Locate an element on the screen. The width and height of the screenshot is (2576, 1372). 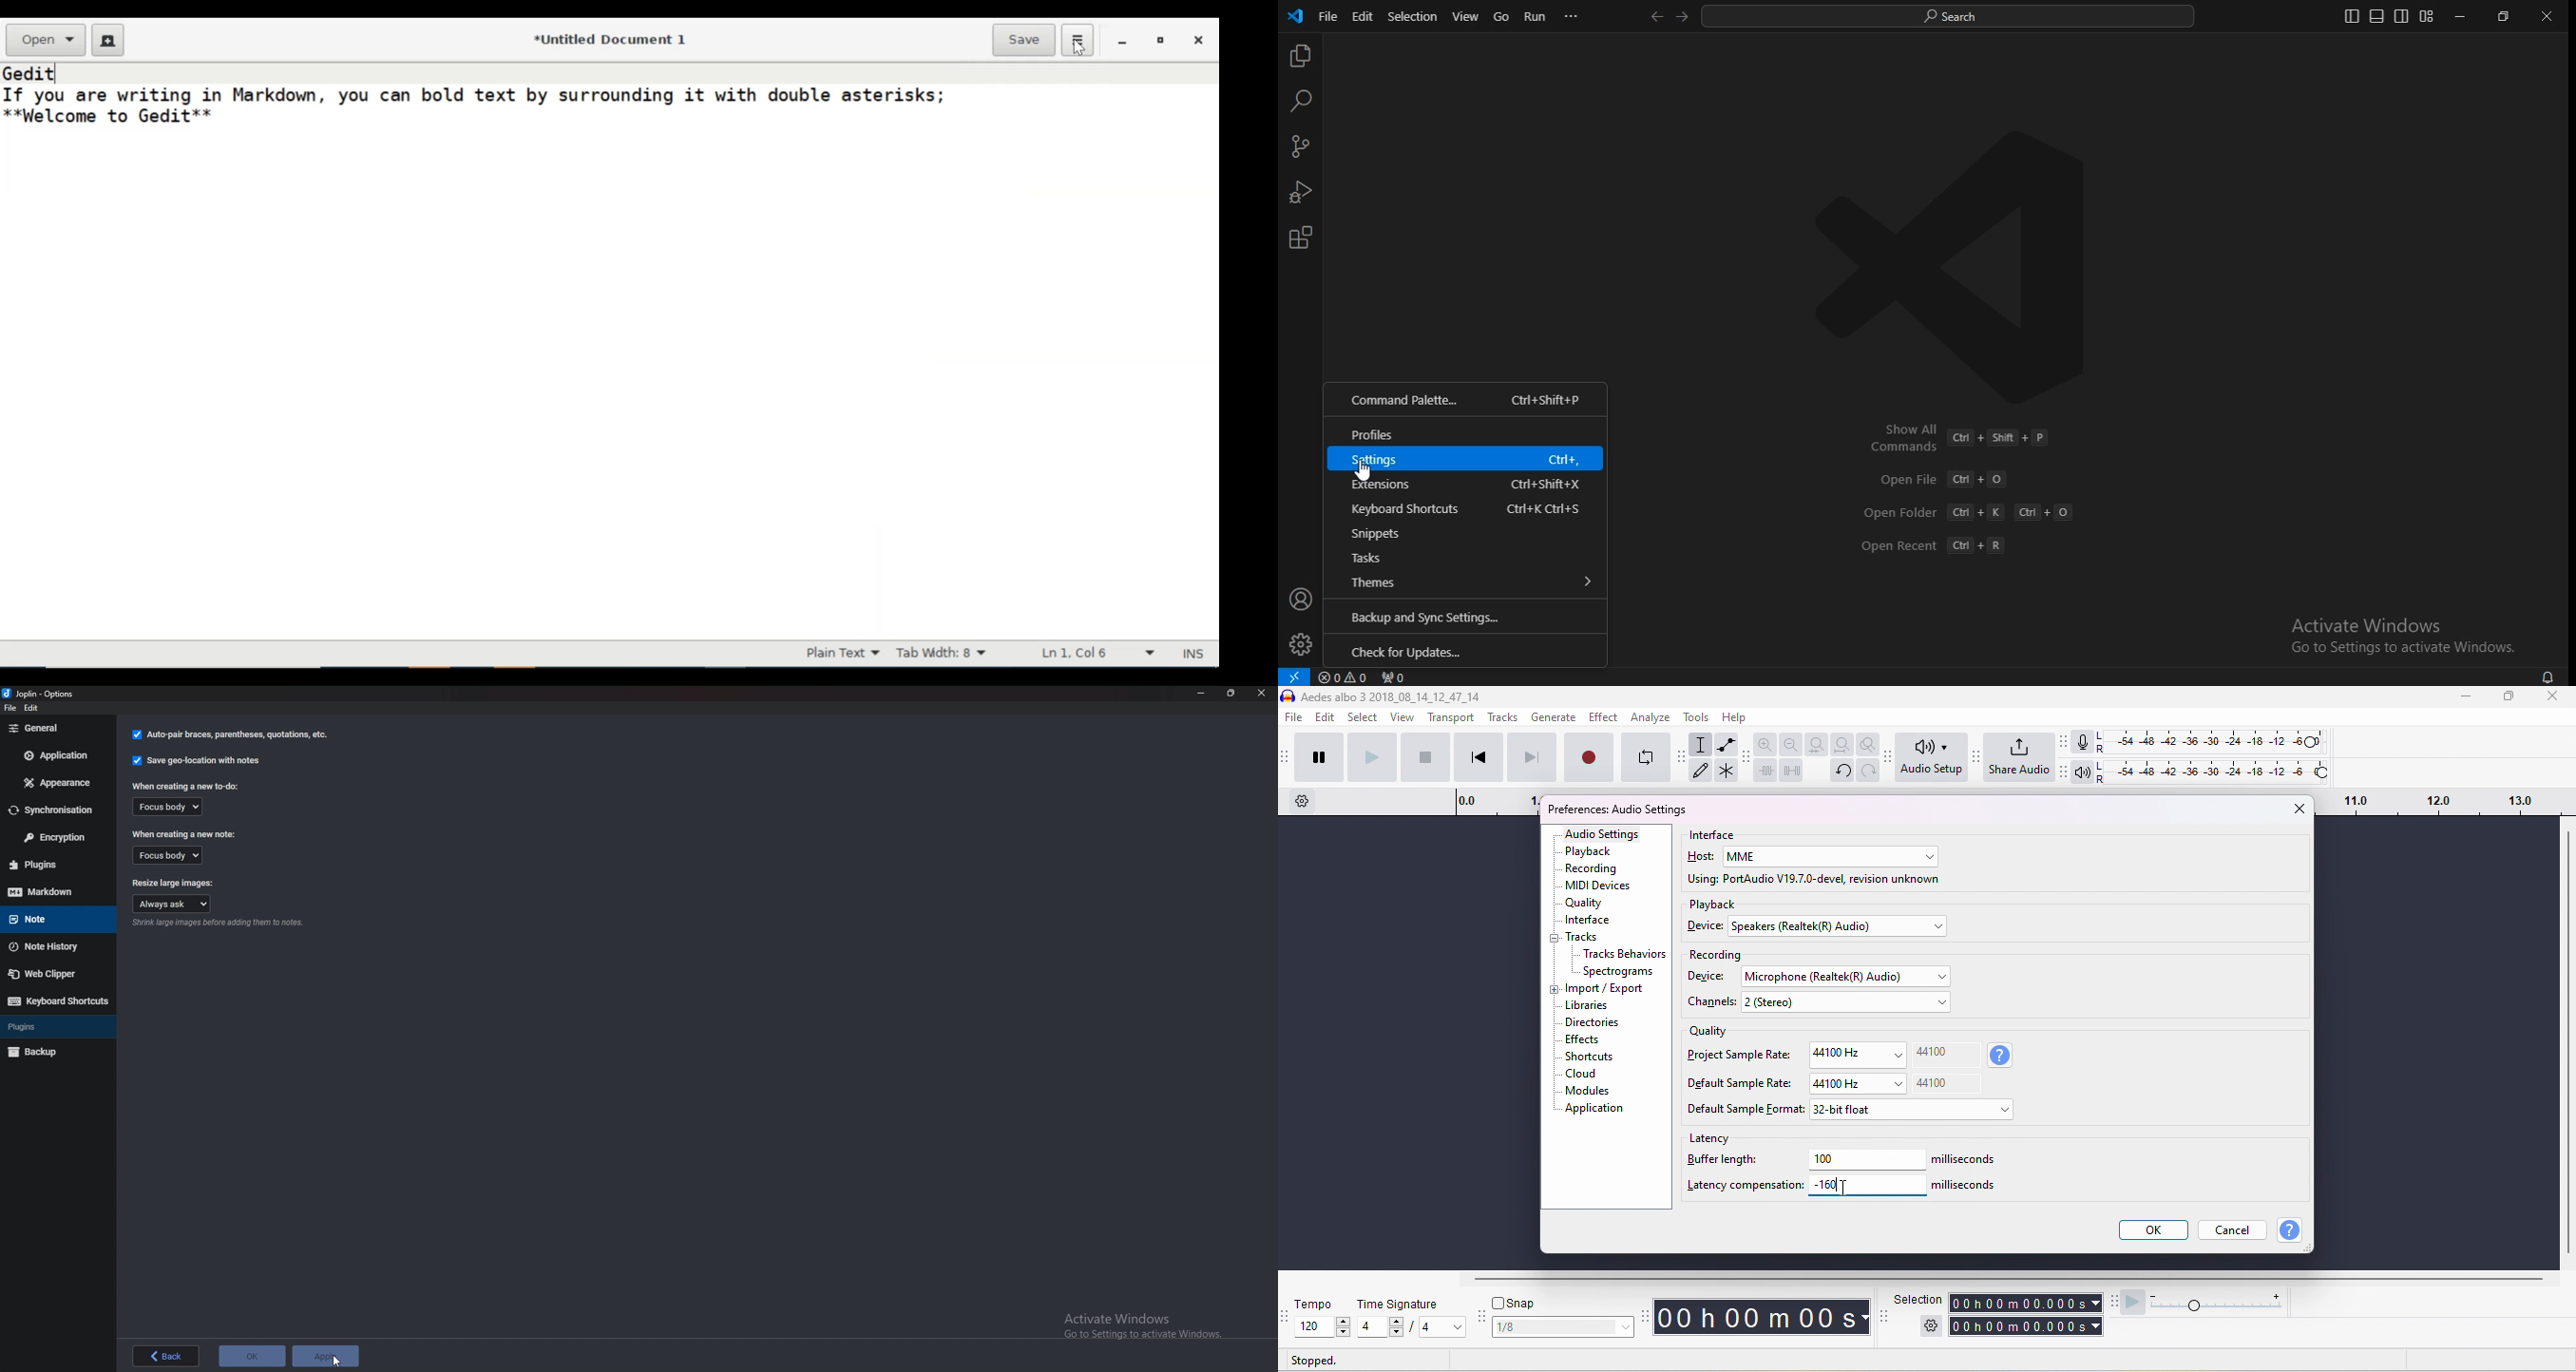
ok is located at coordinates (252, 1356).